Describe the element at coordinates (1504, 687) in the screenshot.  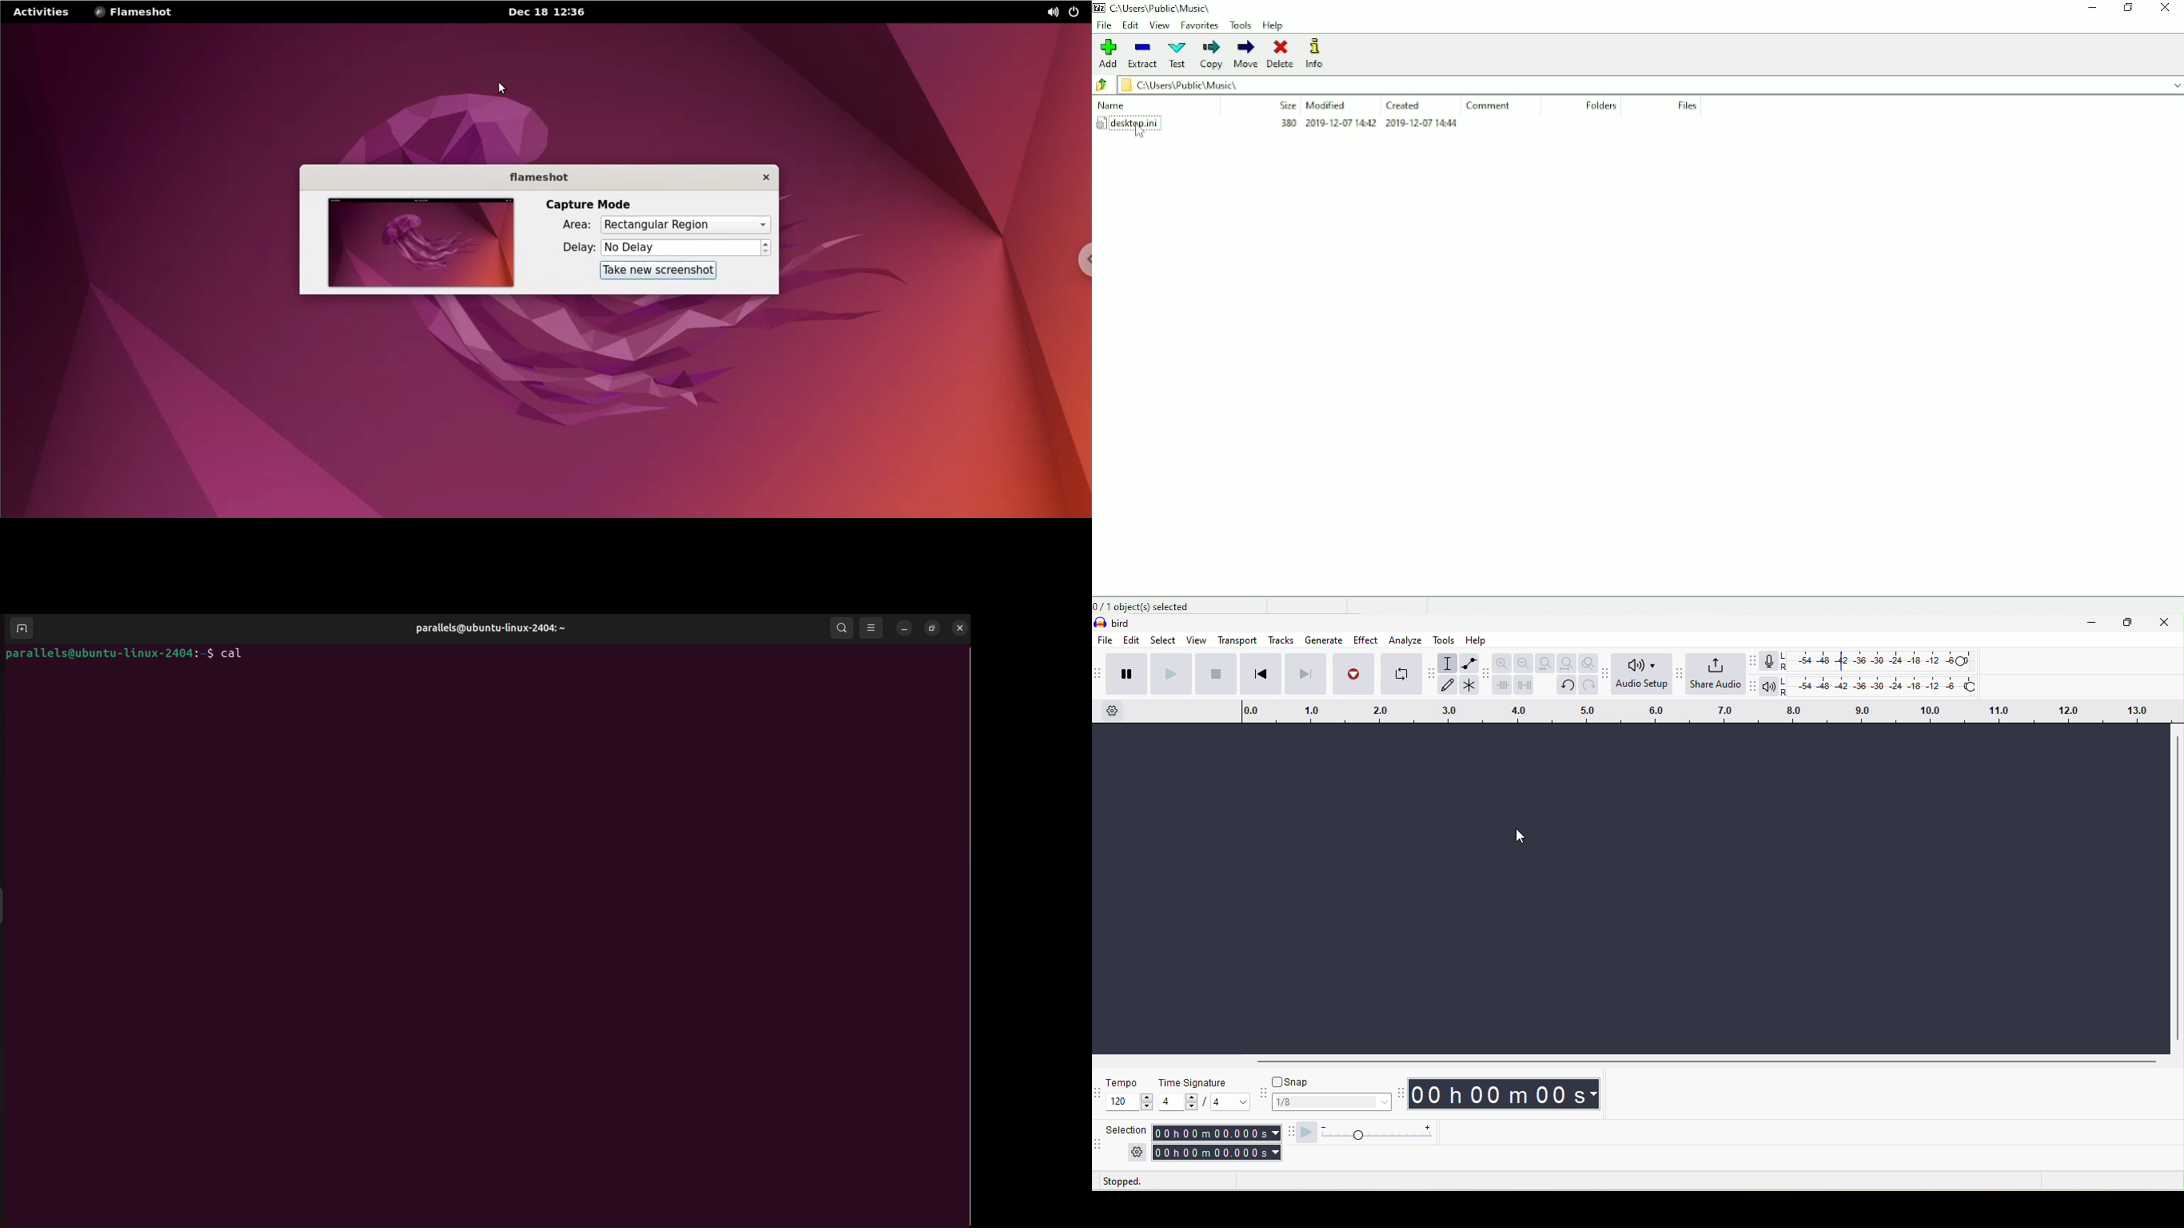
I see `trim audio outside selection` at that location.